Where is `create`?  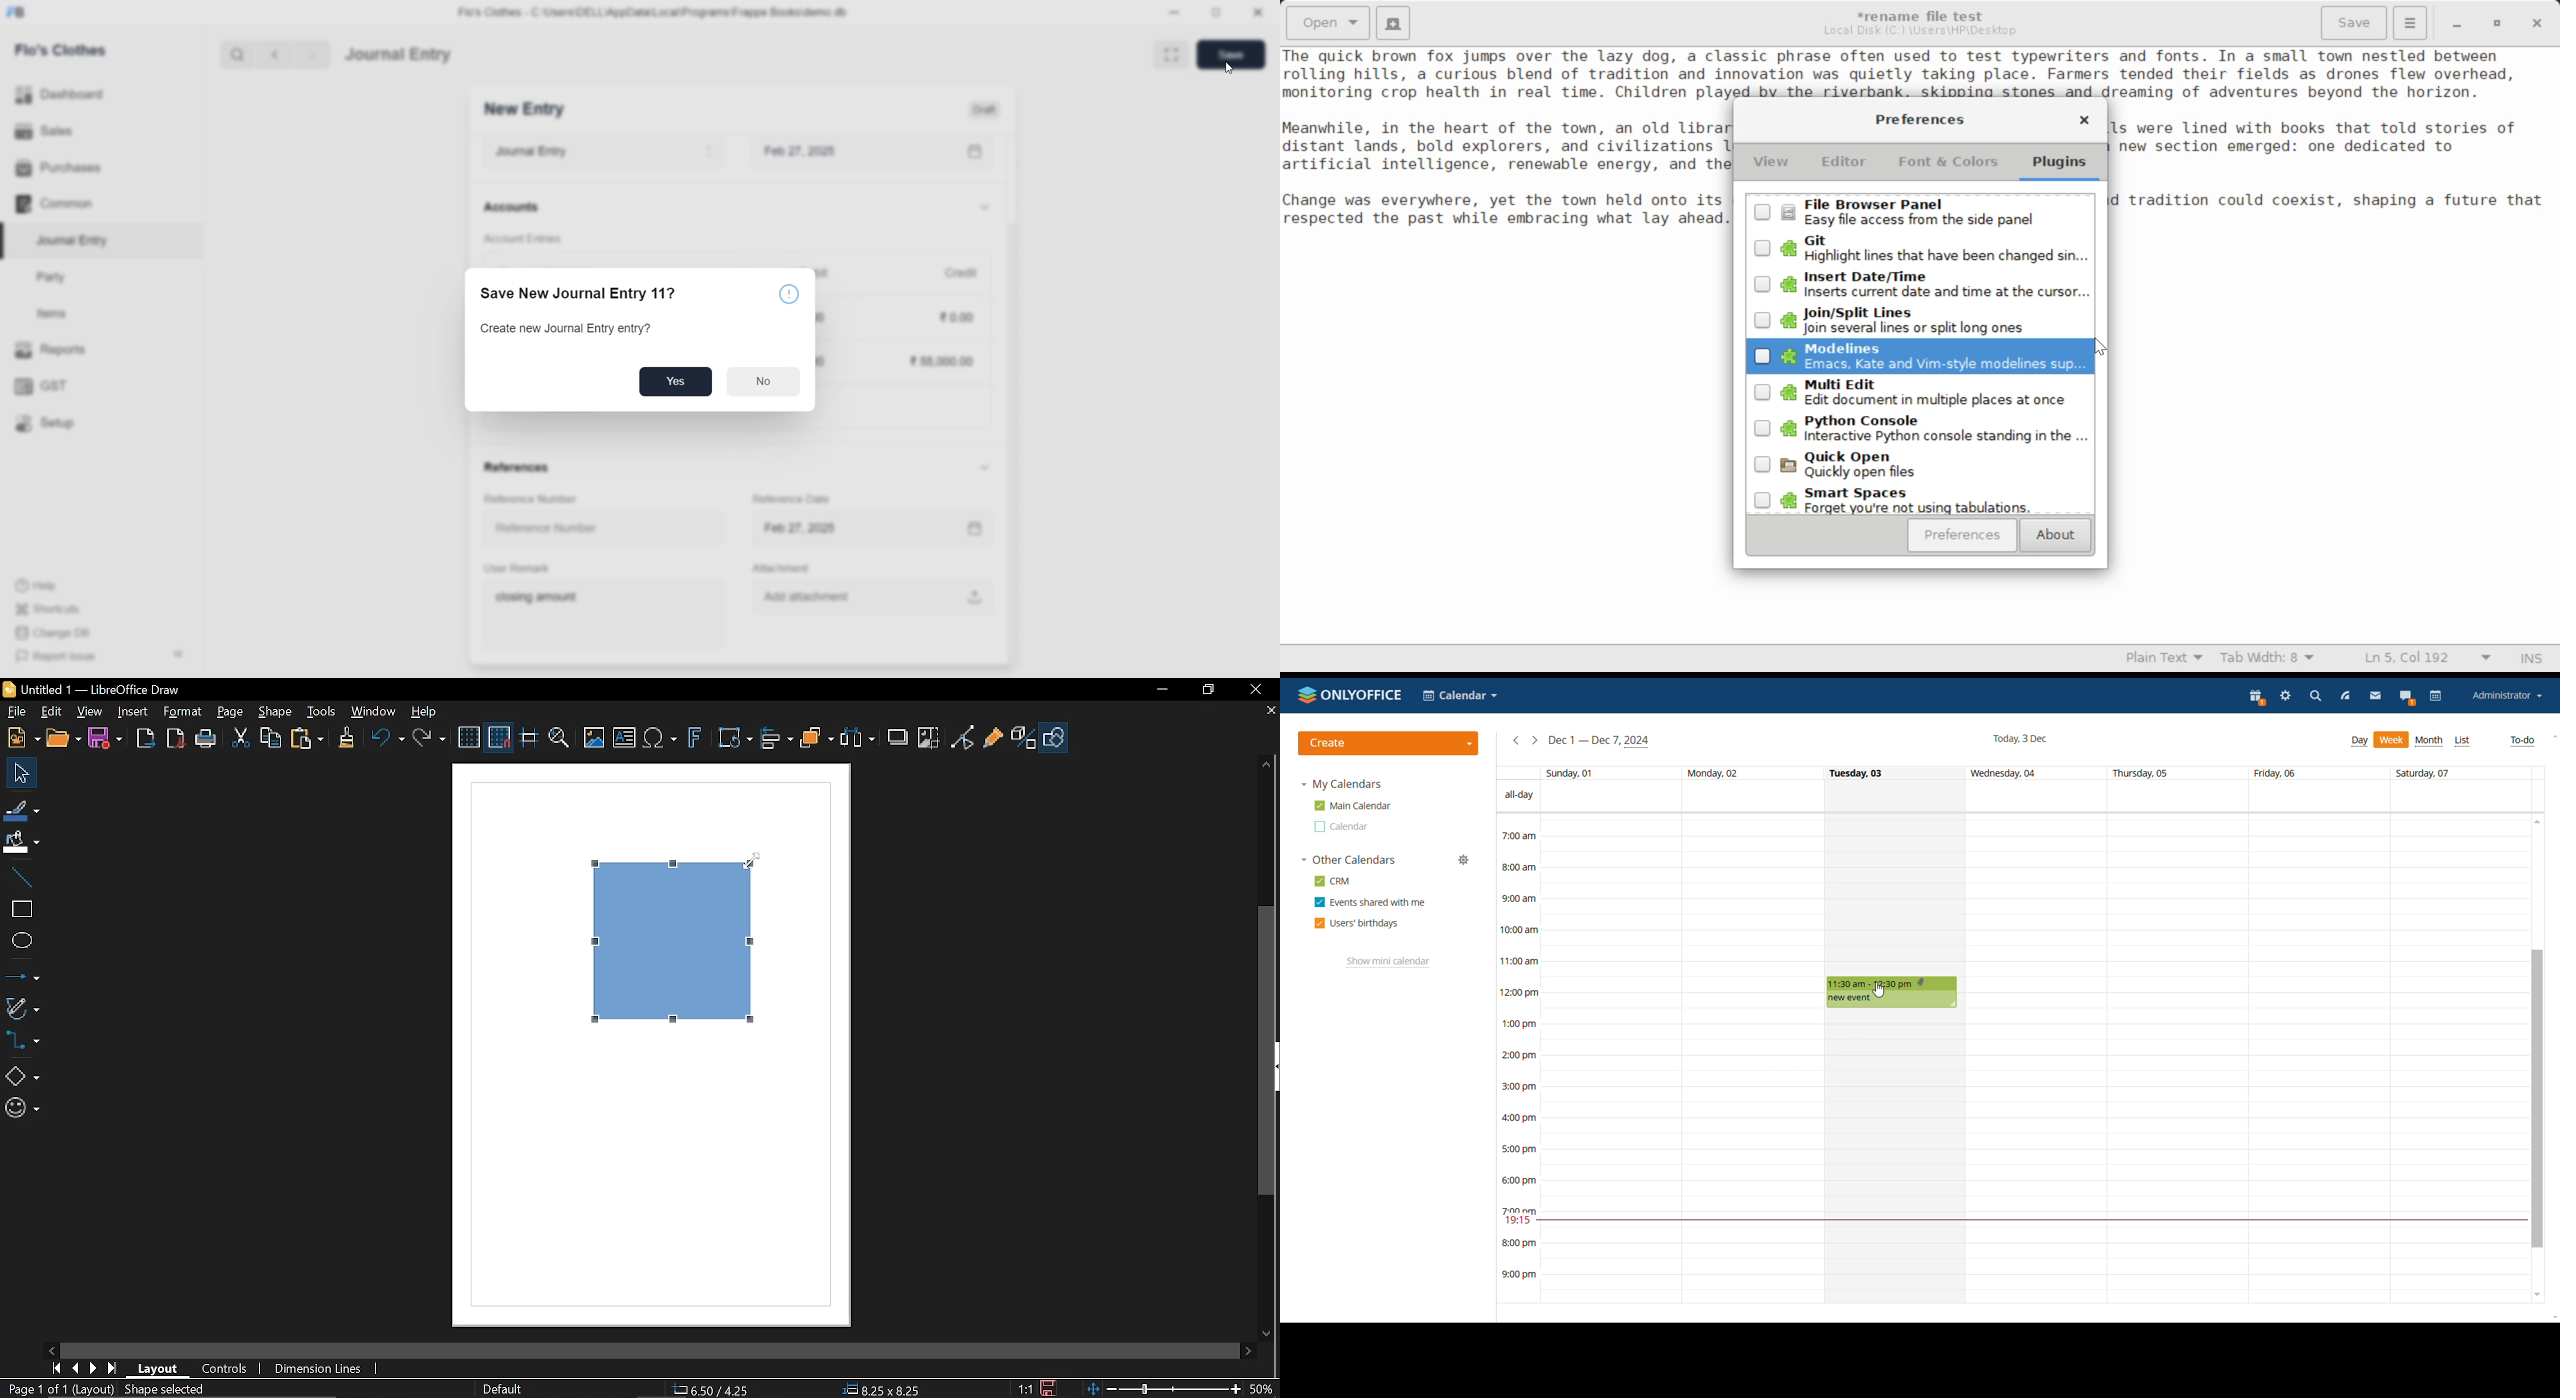
create is located at coordinates (1389, 743).